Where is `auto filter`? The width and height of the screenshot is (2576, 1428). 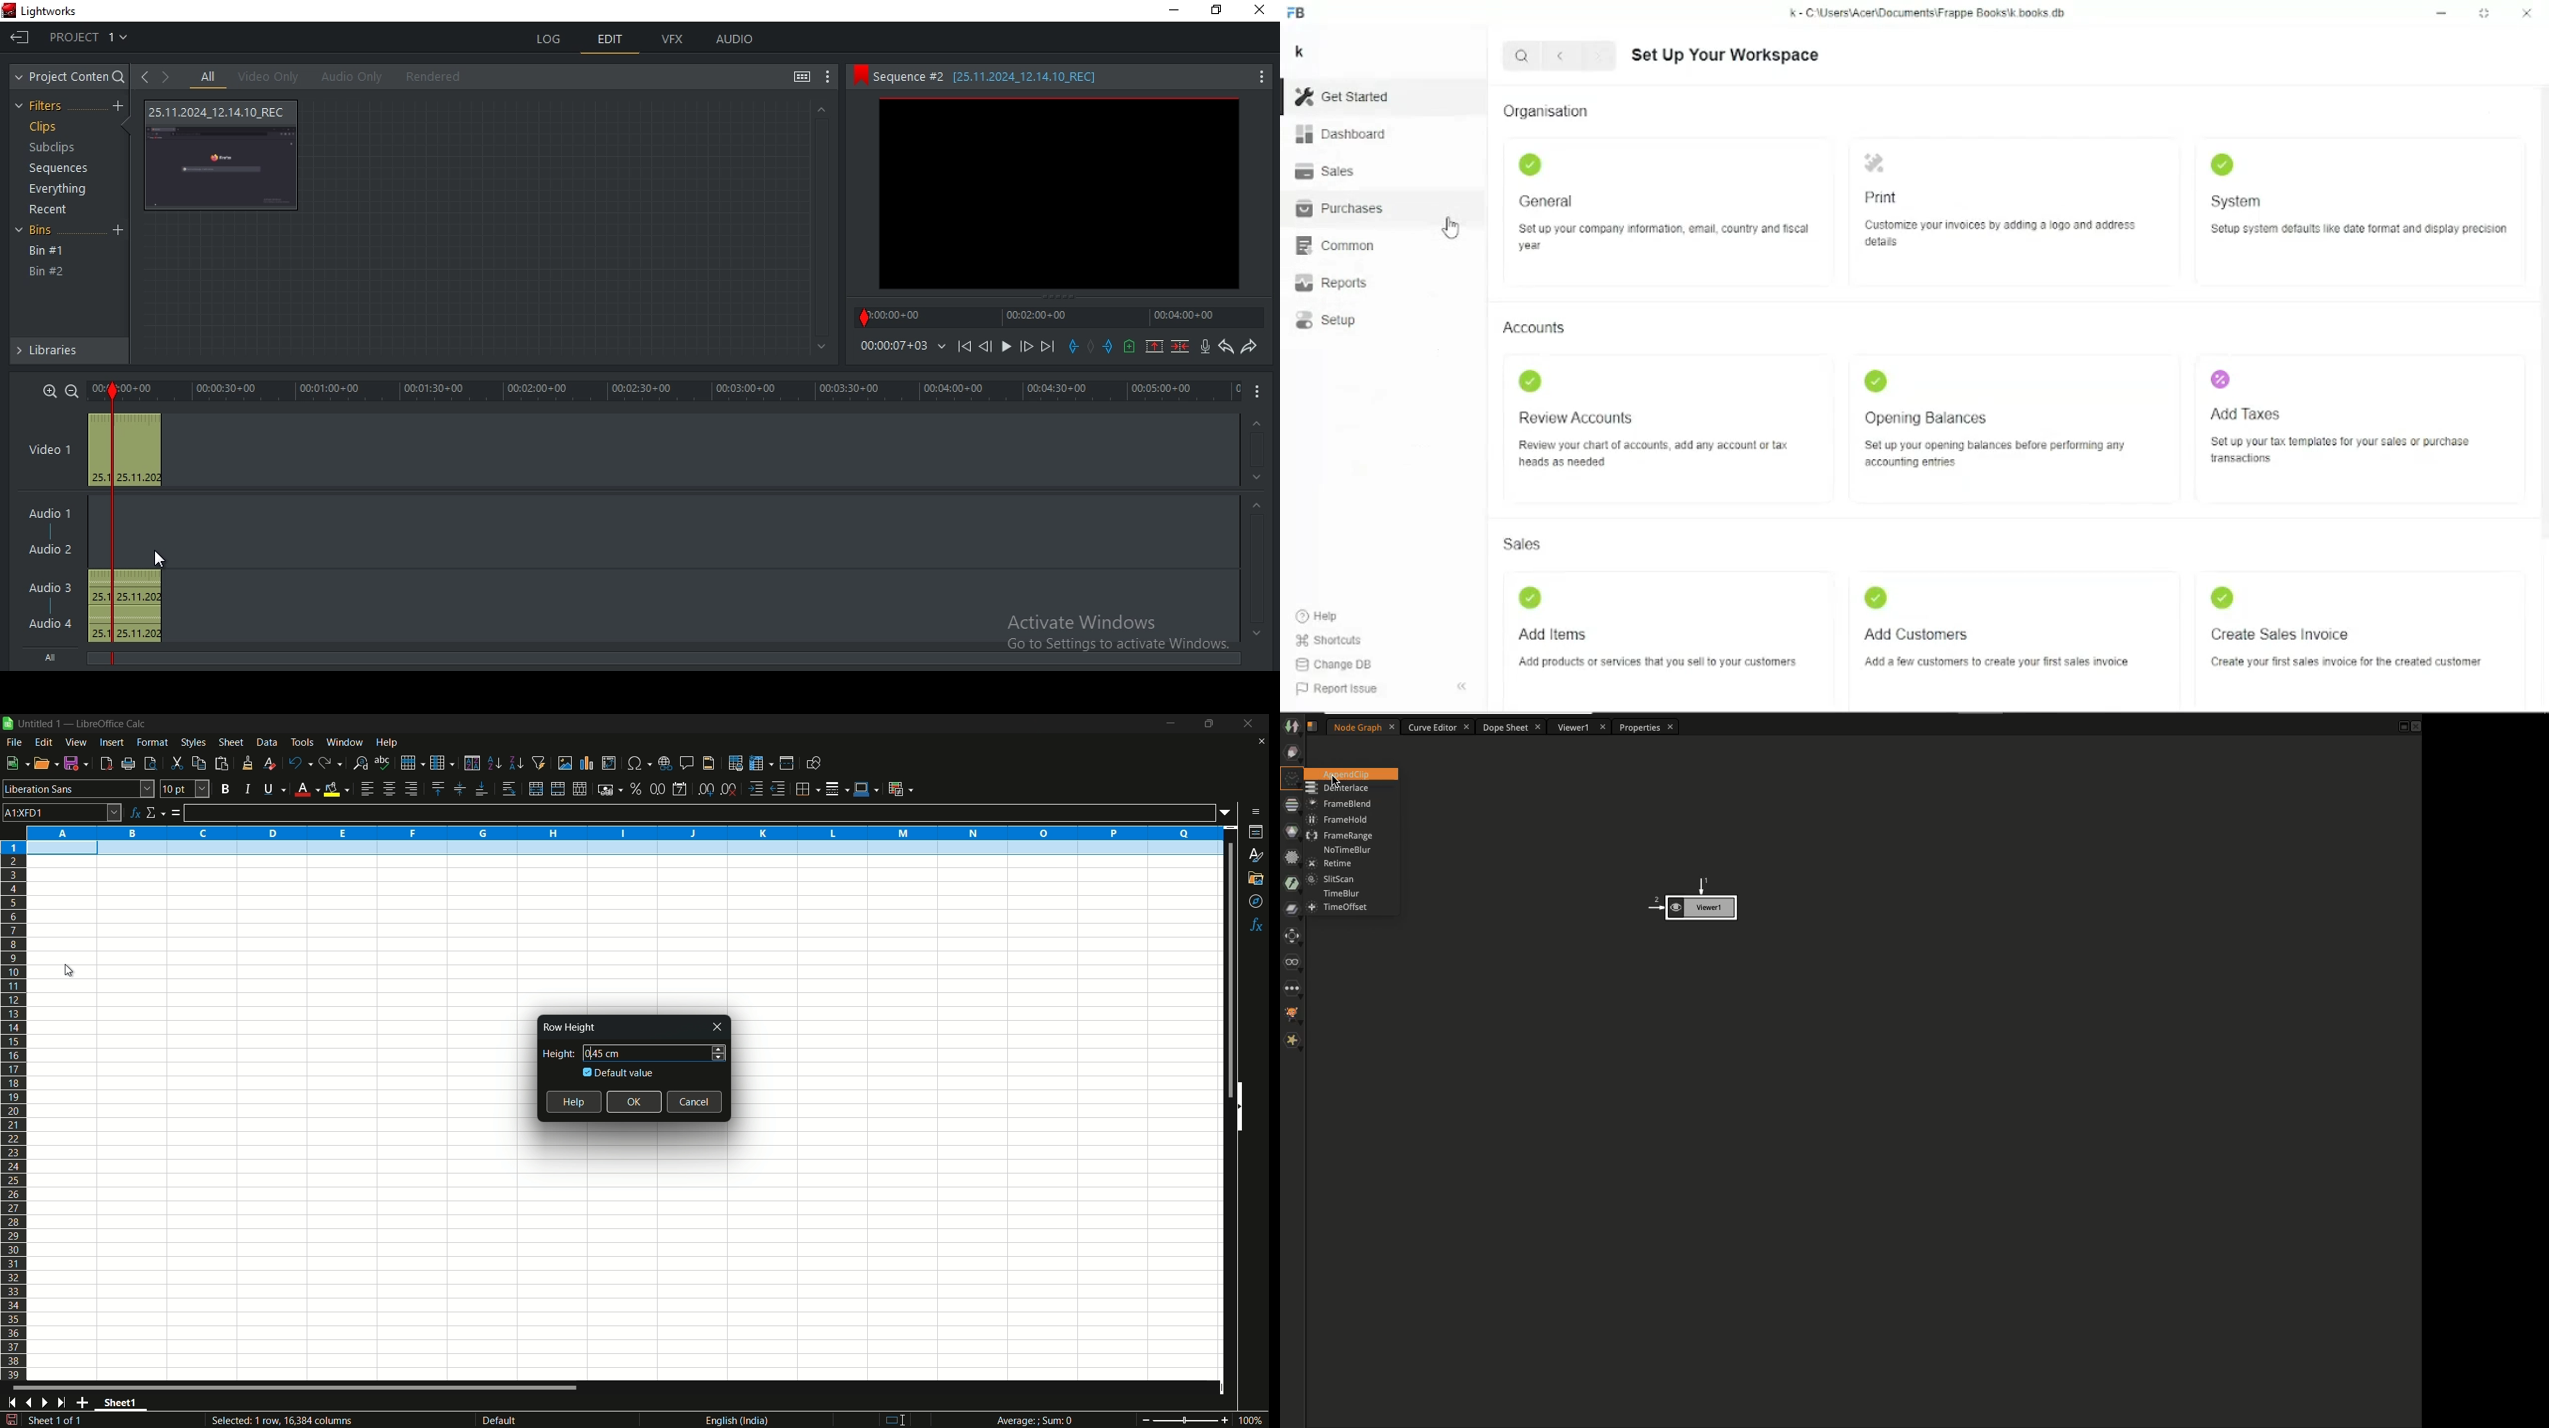
auto filter is located at coordinates (539, 763).